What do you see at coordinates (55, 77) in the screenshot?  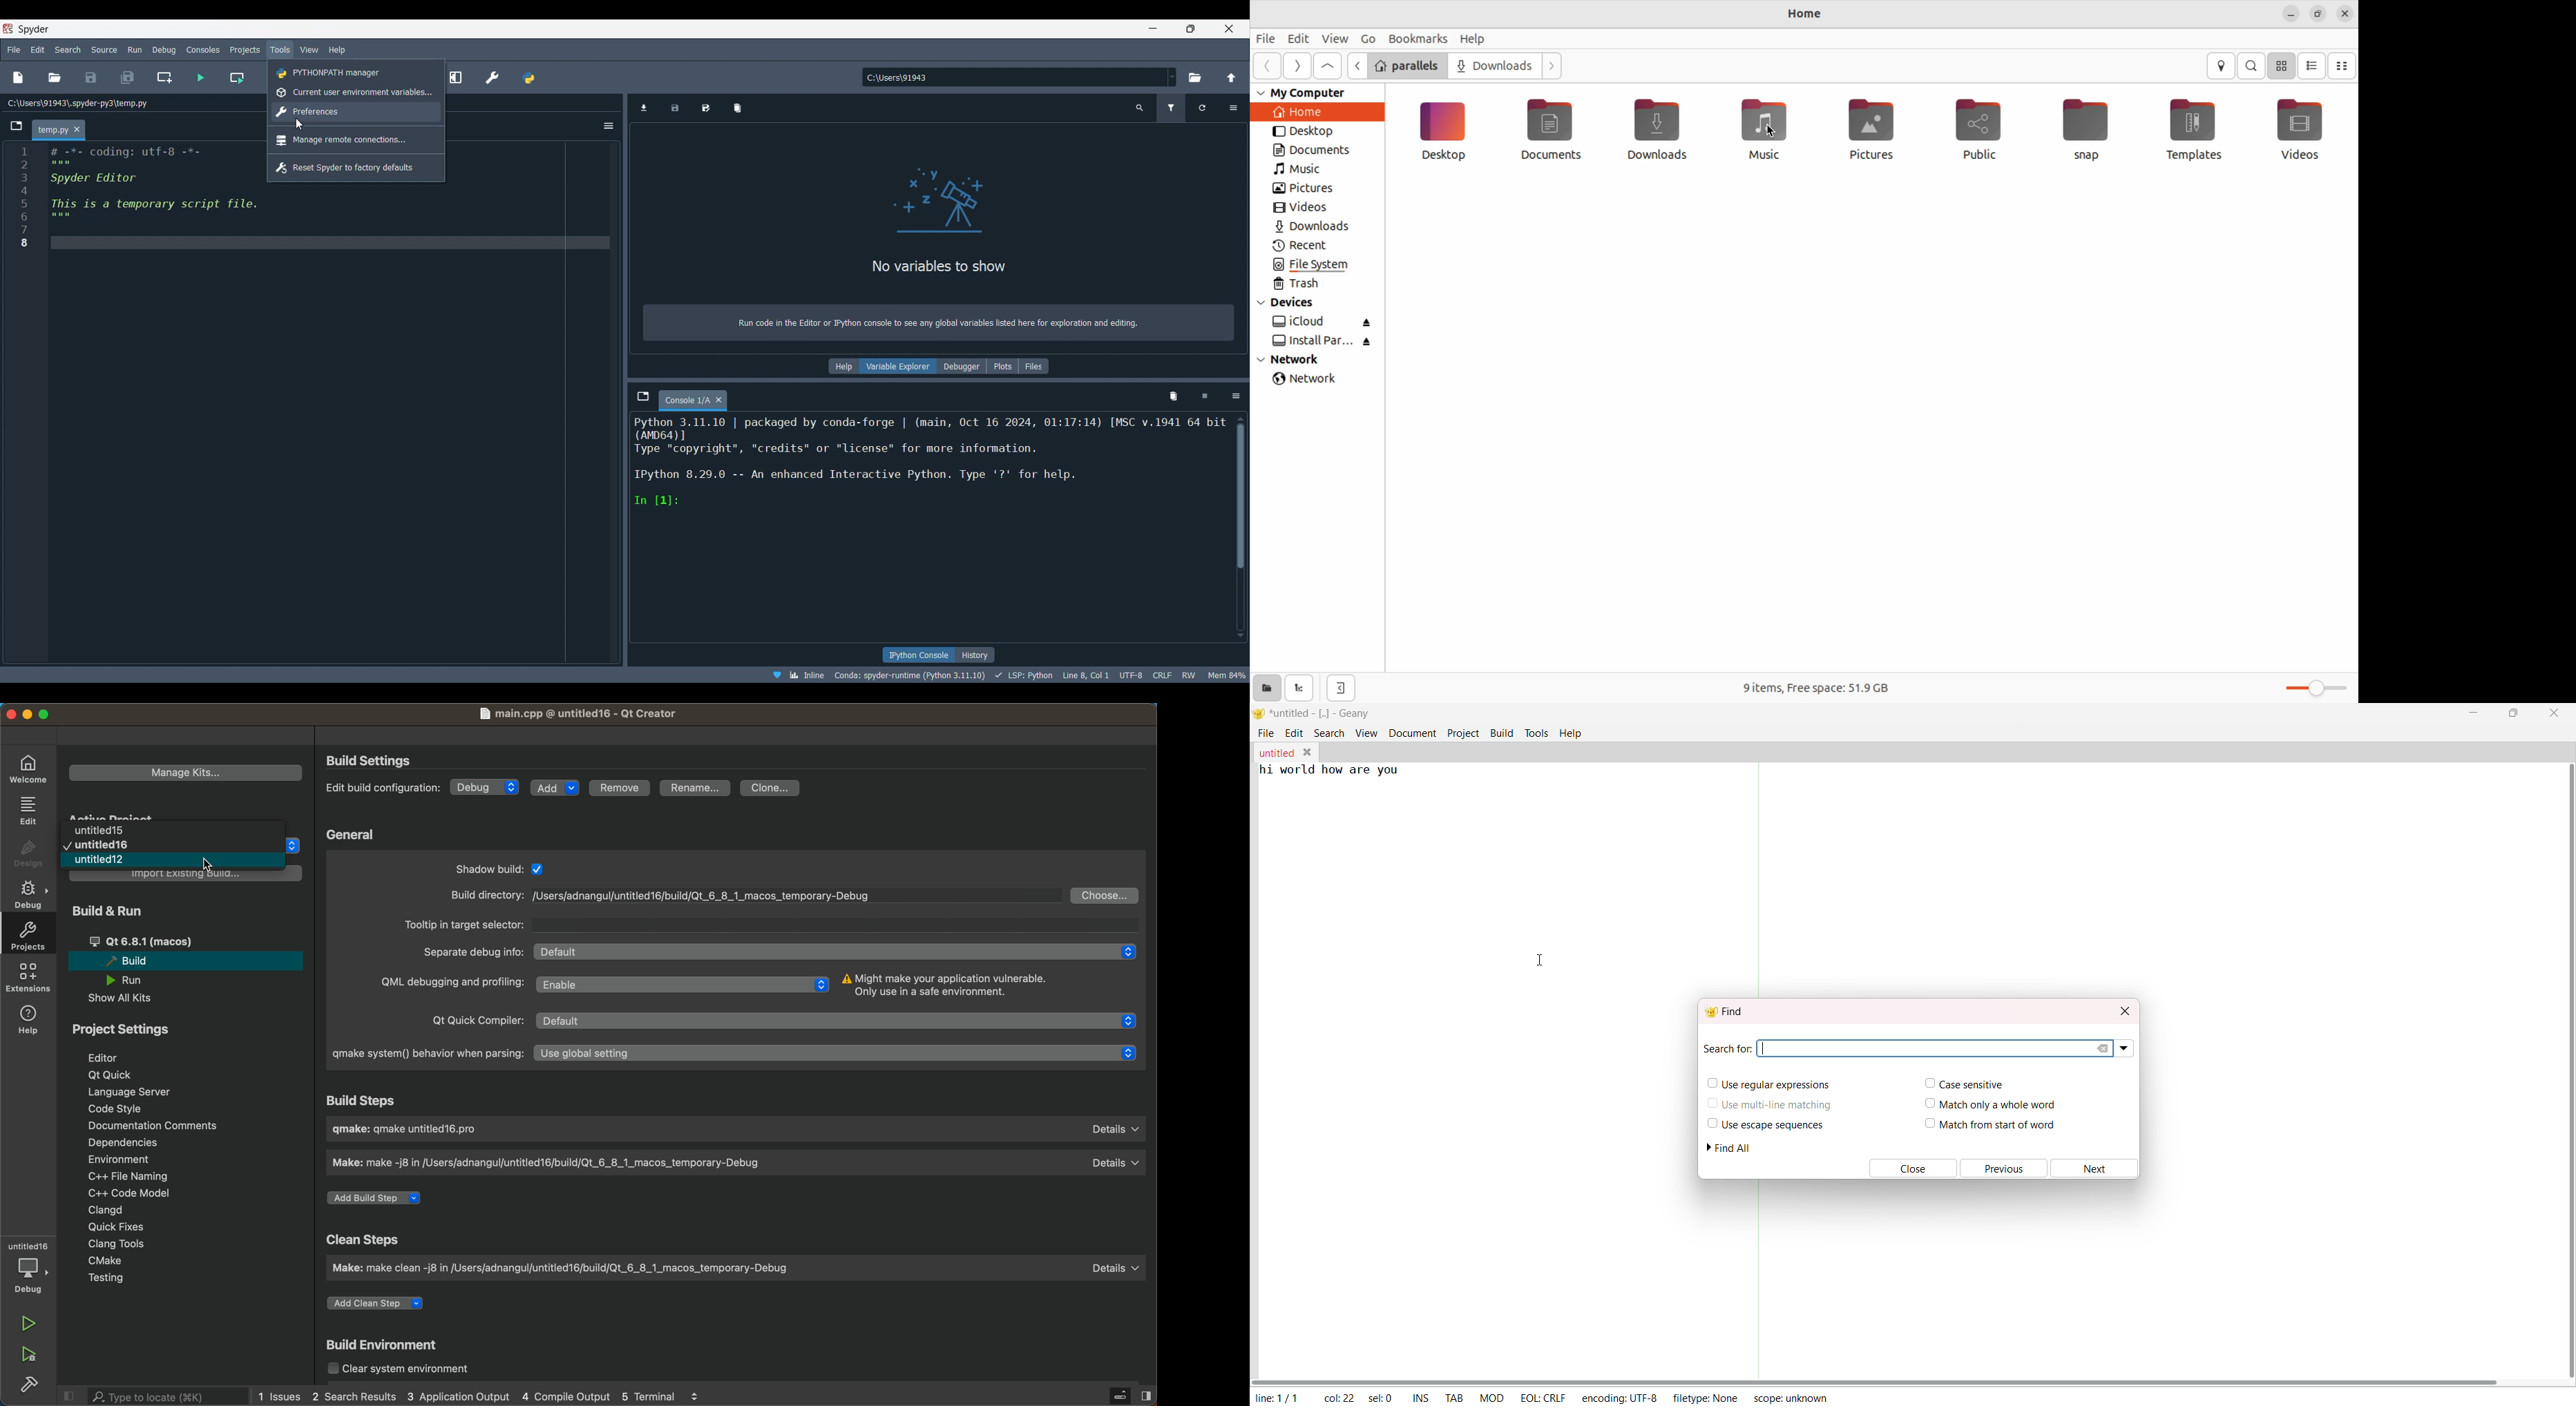 I see `Open file` at bounding box center [55, 77].